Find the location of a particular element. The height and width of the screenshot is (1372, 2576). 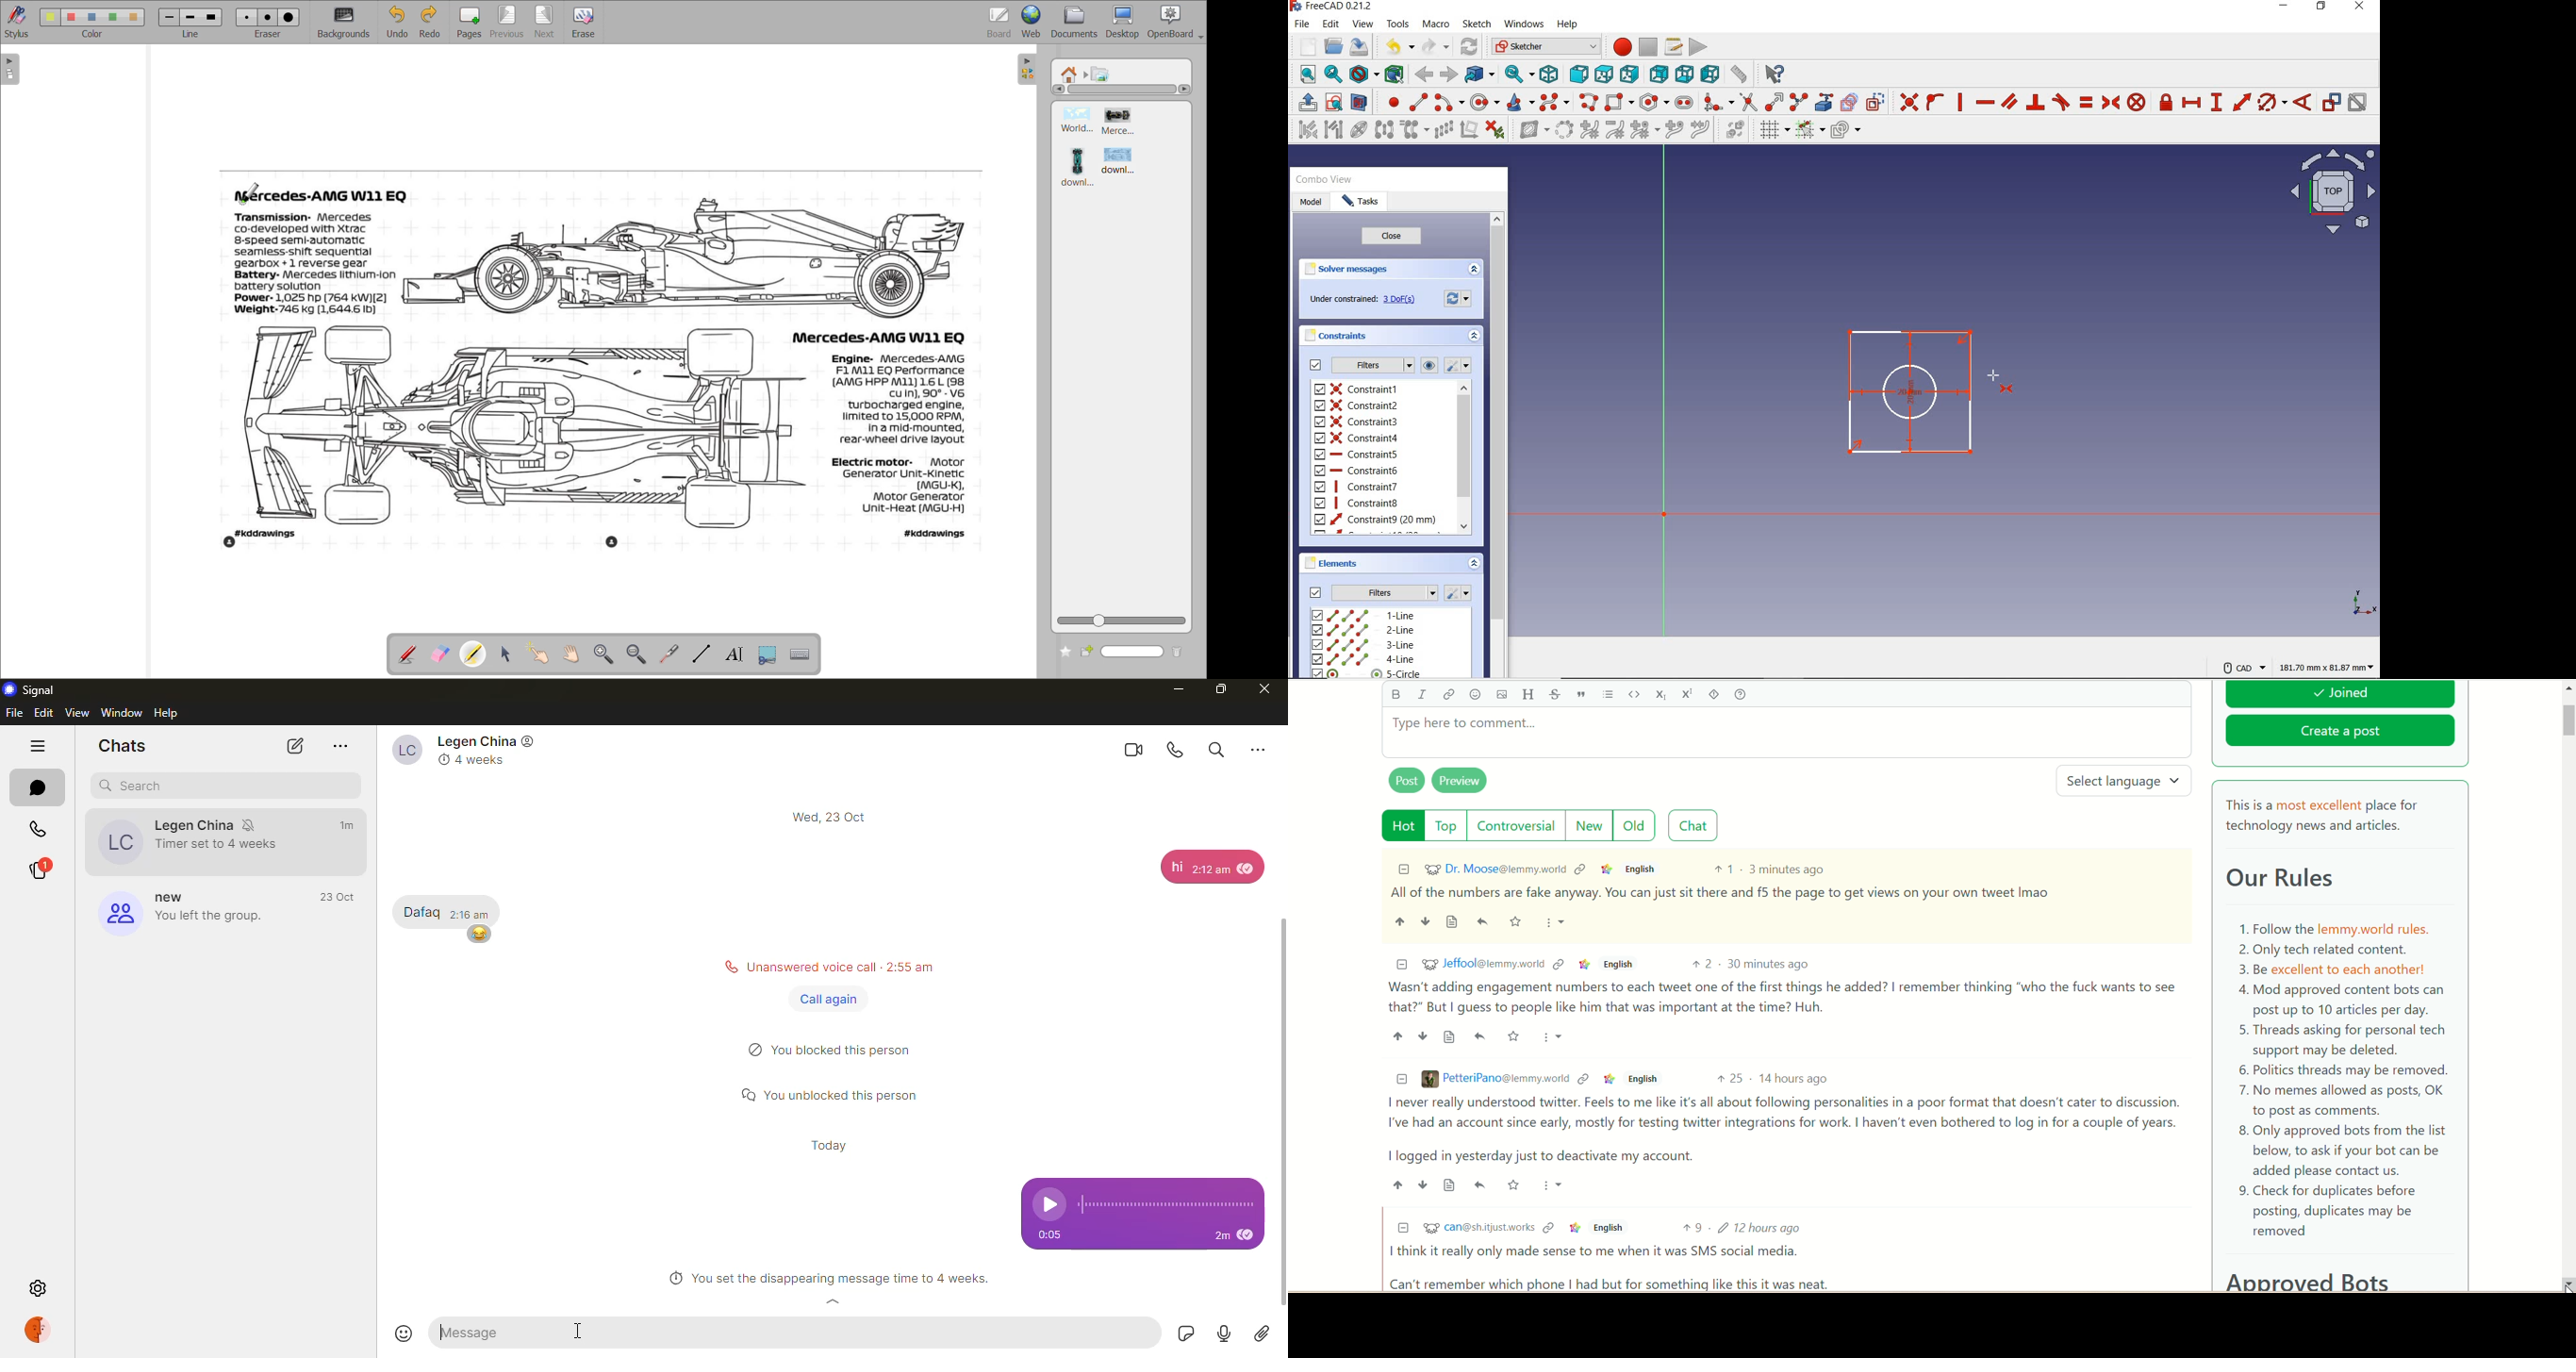

voice call is located at coordinates (1177, 750).